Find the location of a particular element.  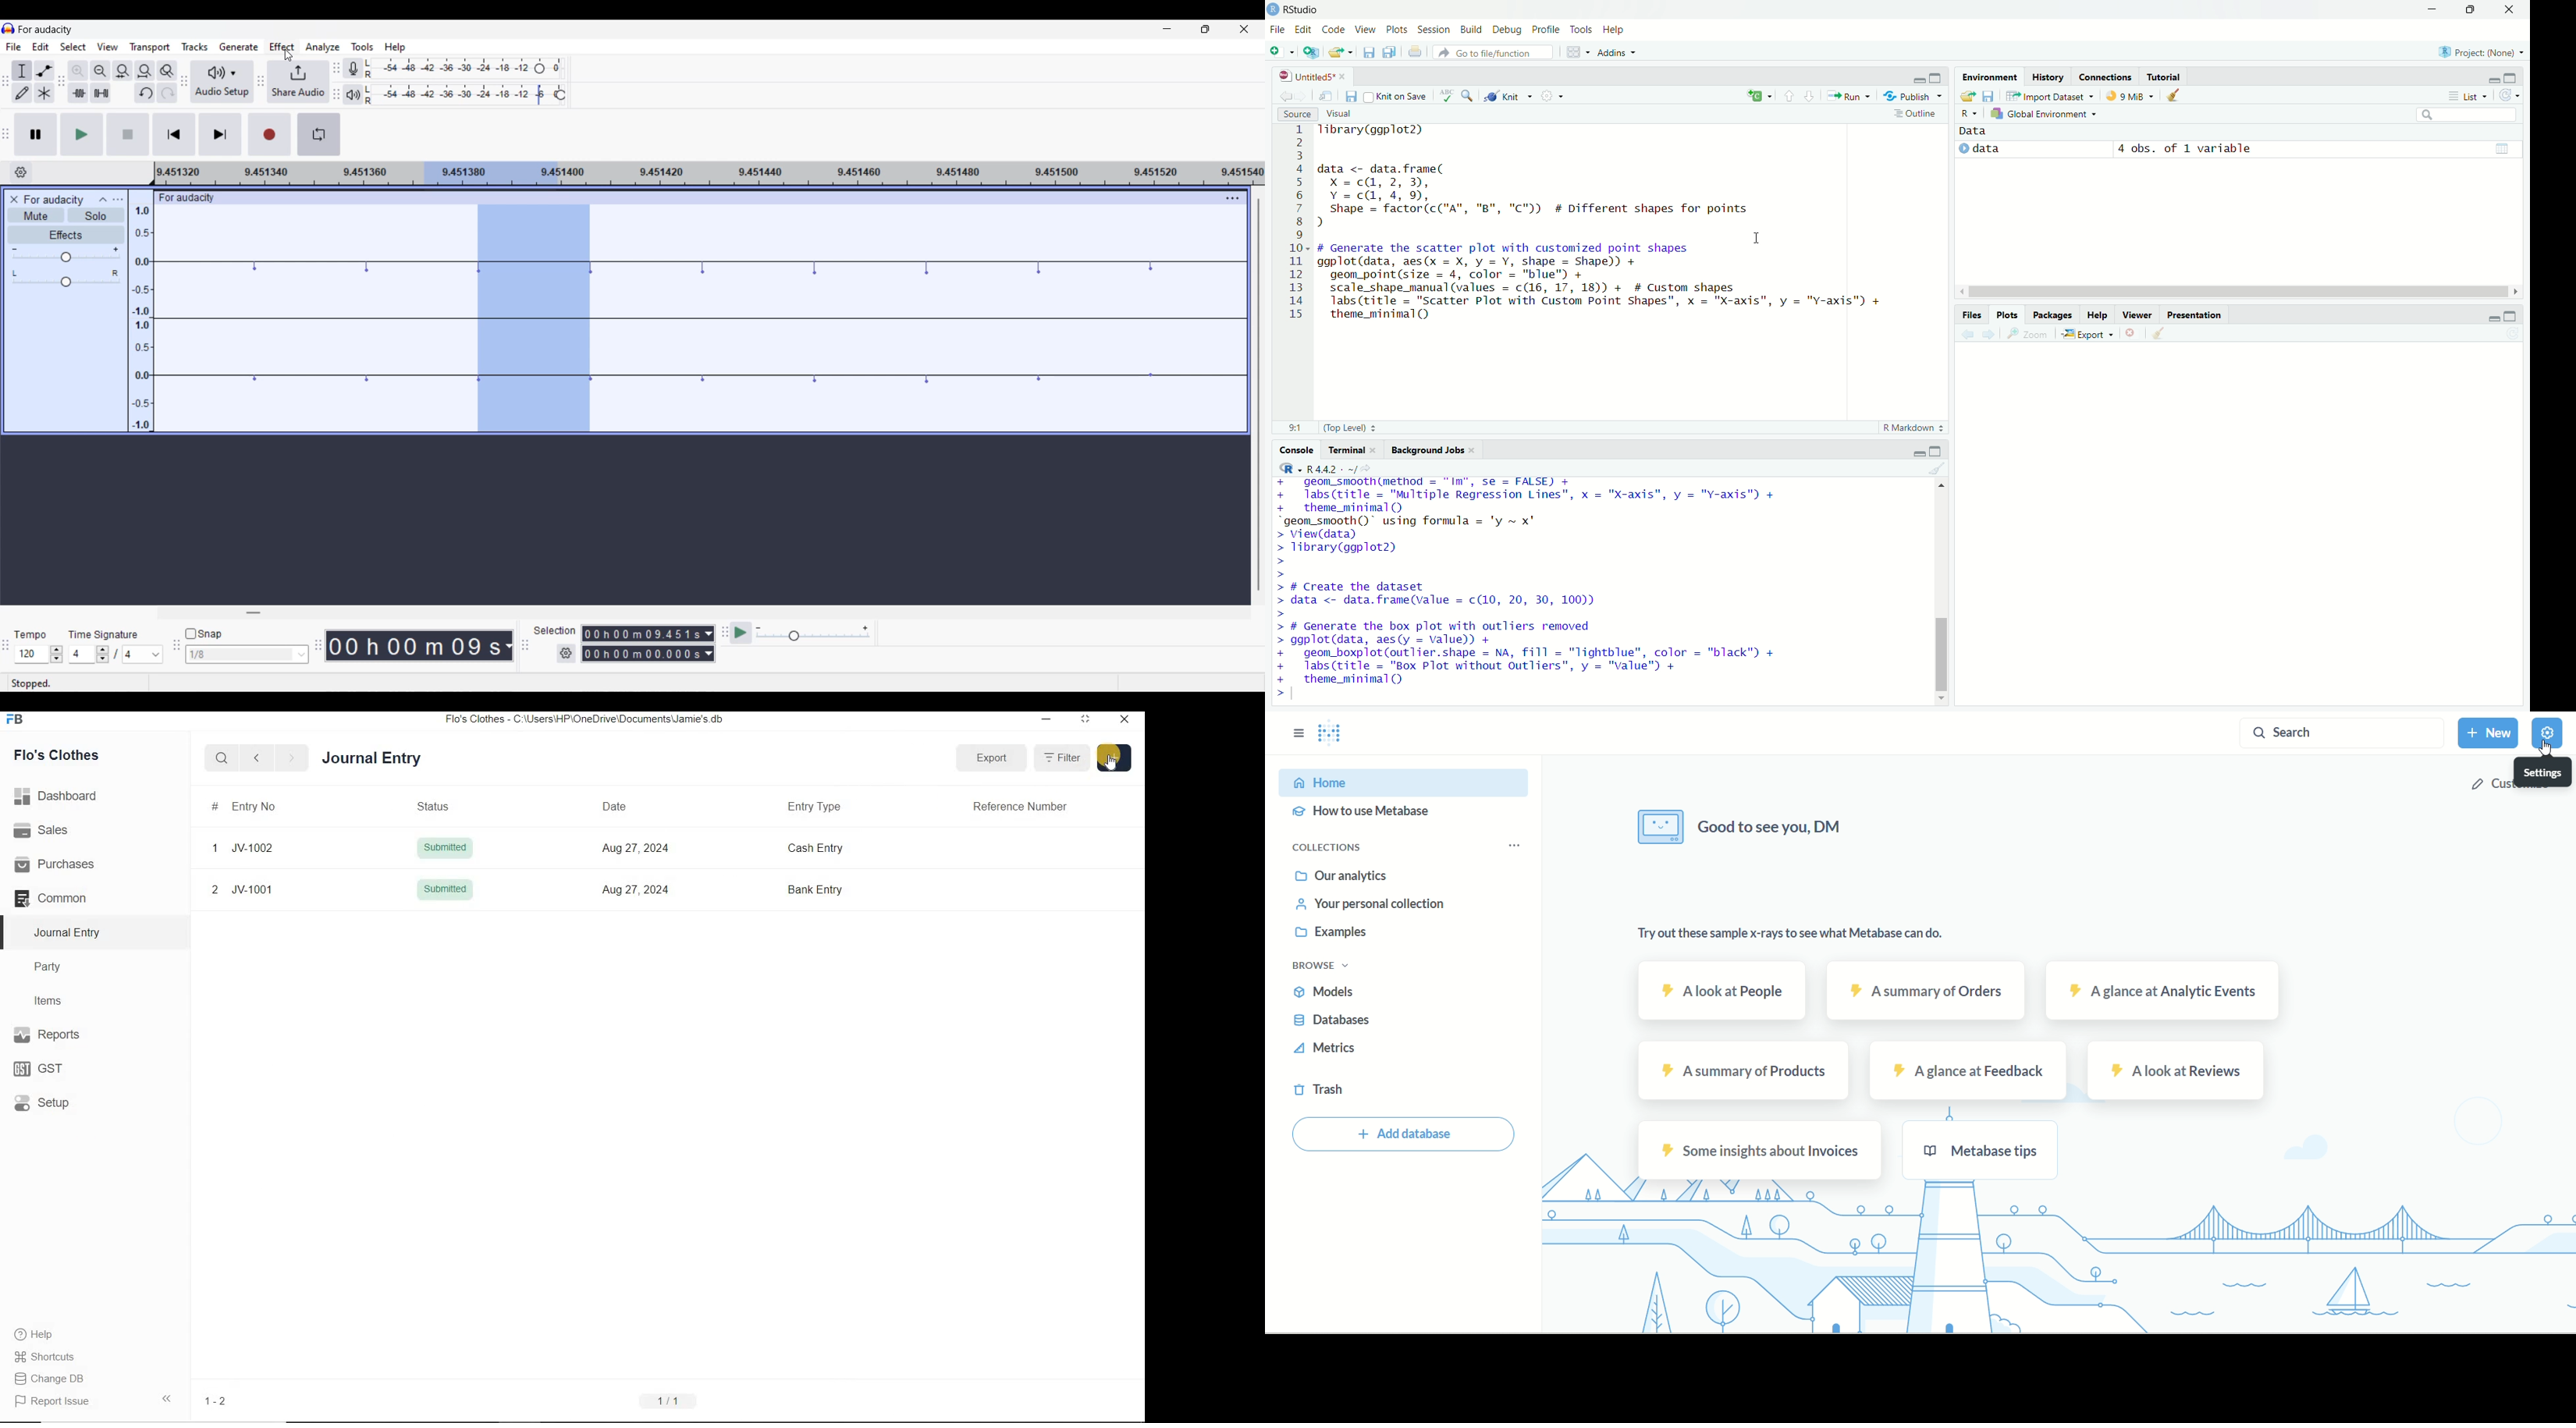

Refresh the list of objects in the environment is located at coordinates (2509, 95).